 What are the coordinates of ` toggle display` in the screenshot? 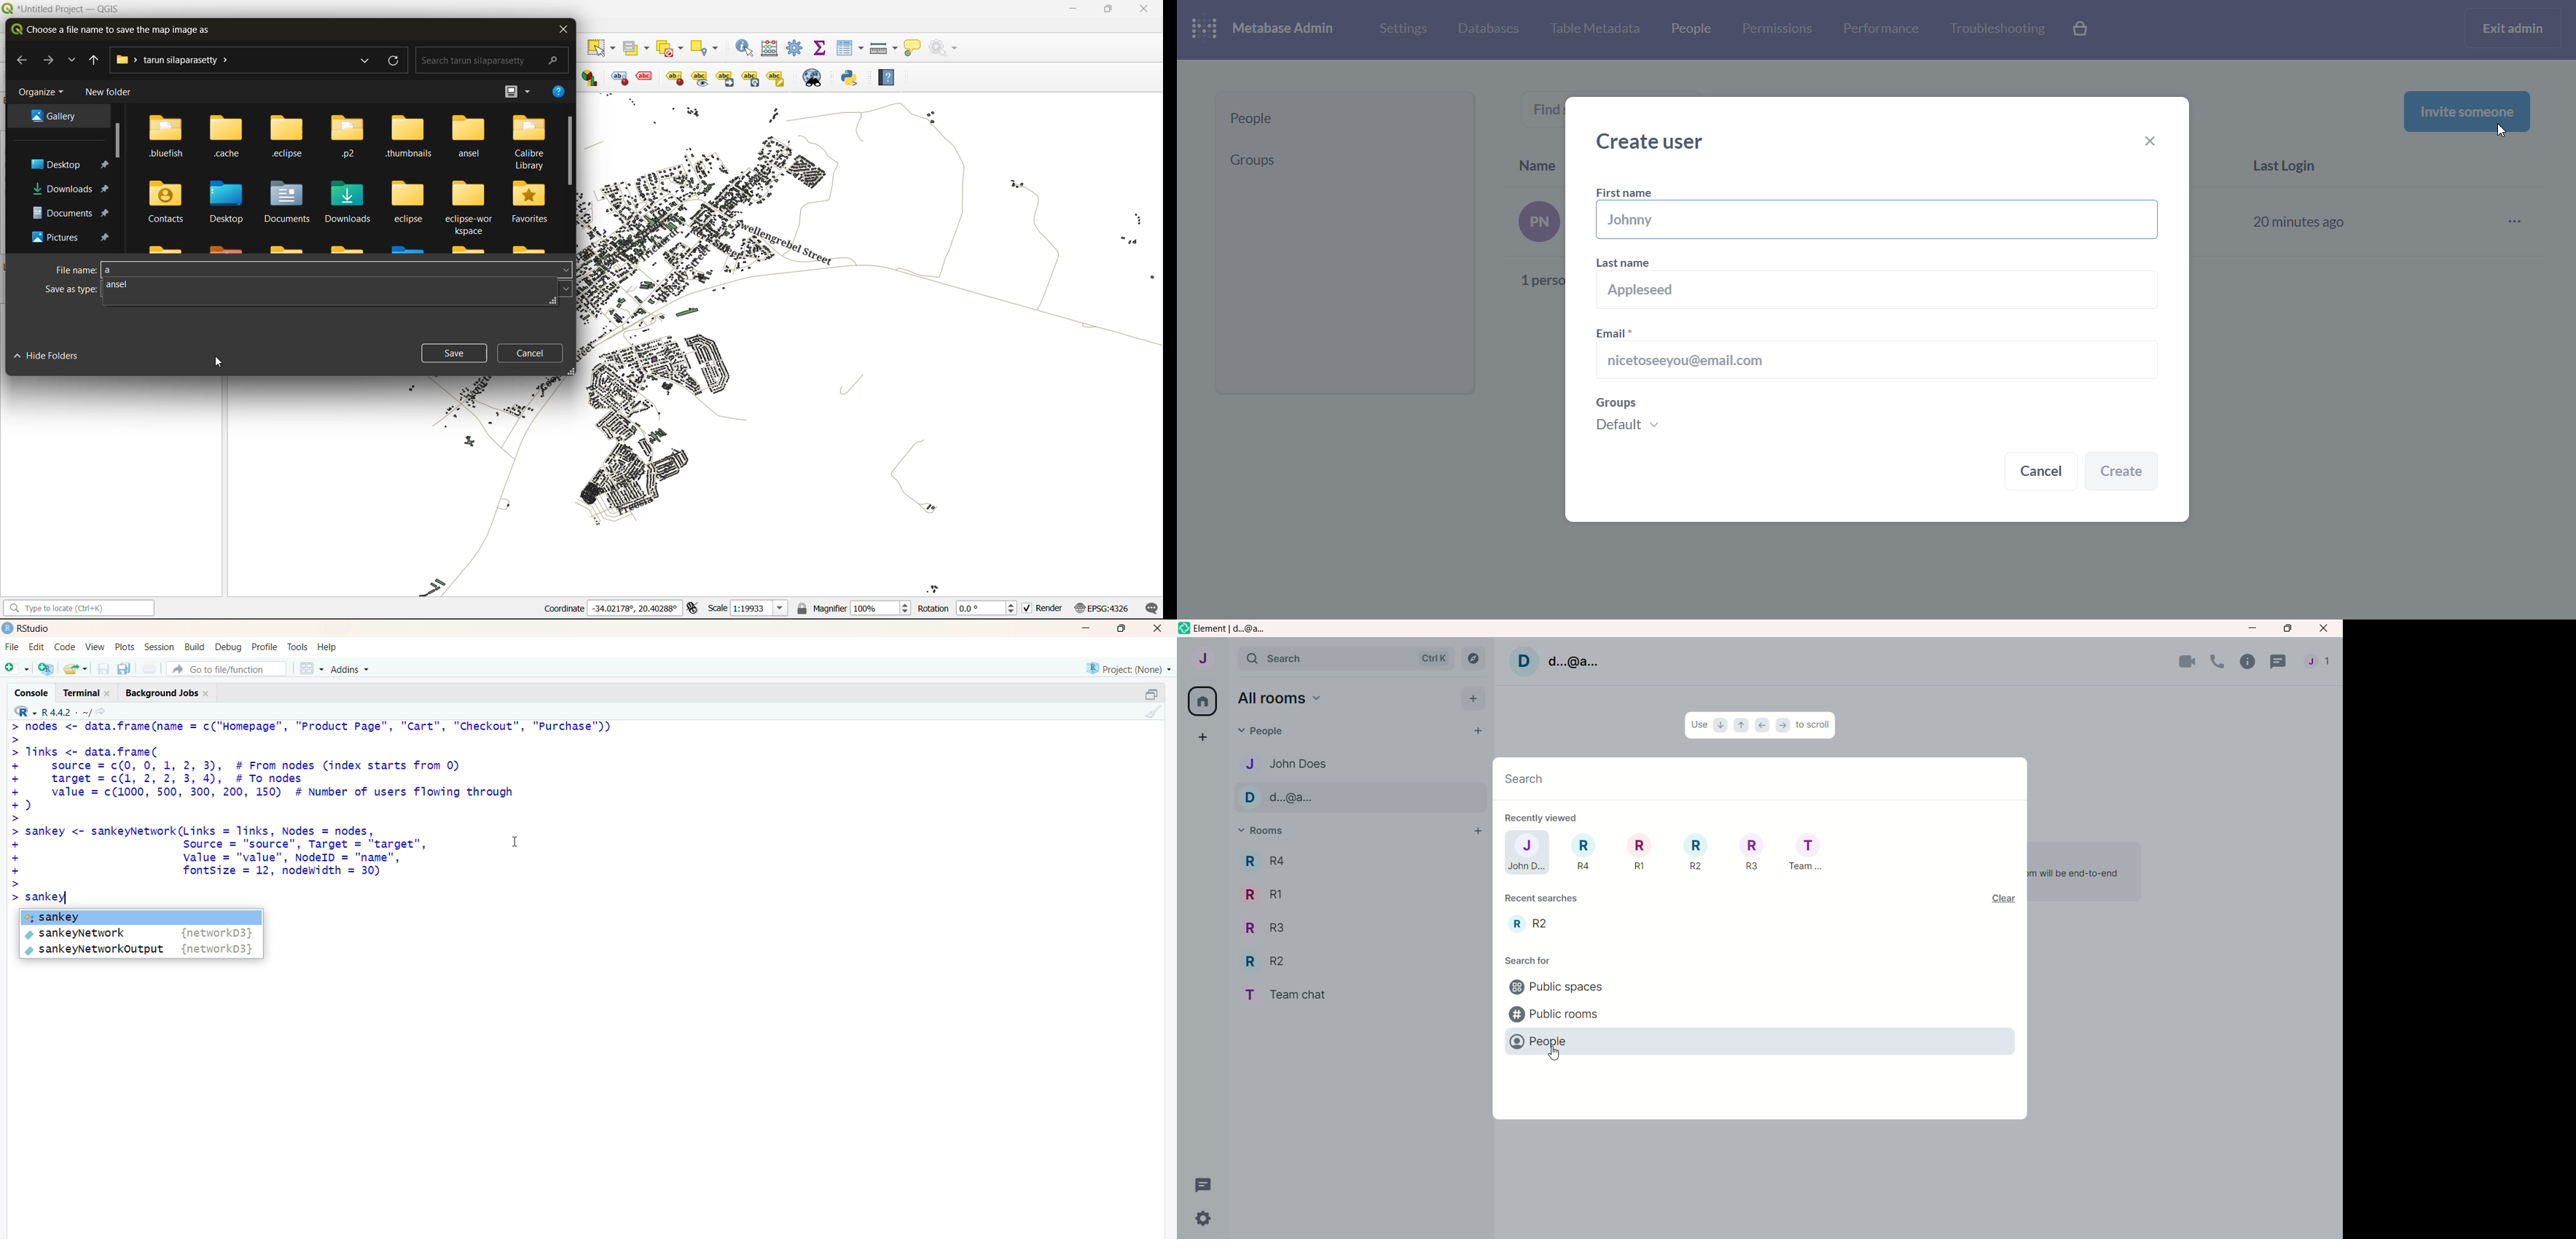 It's located at (617, 78).